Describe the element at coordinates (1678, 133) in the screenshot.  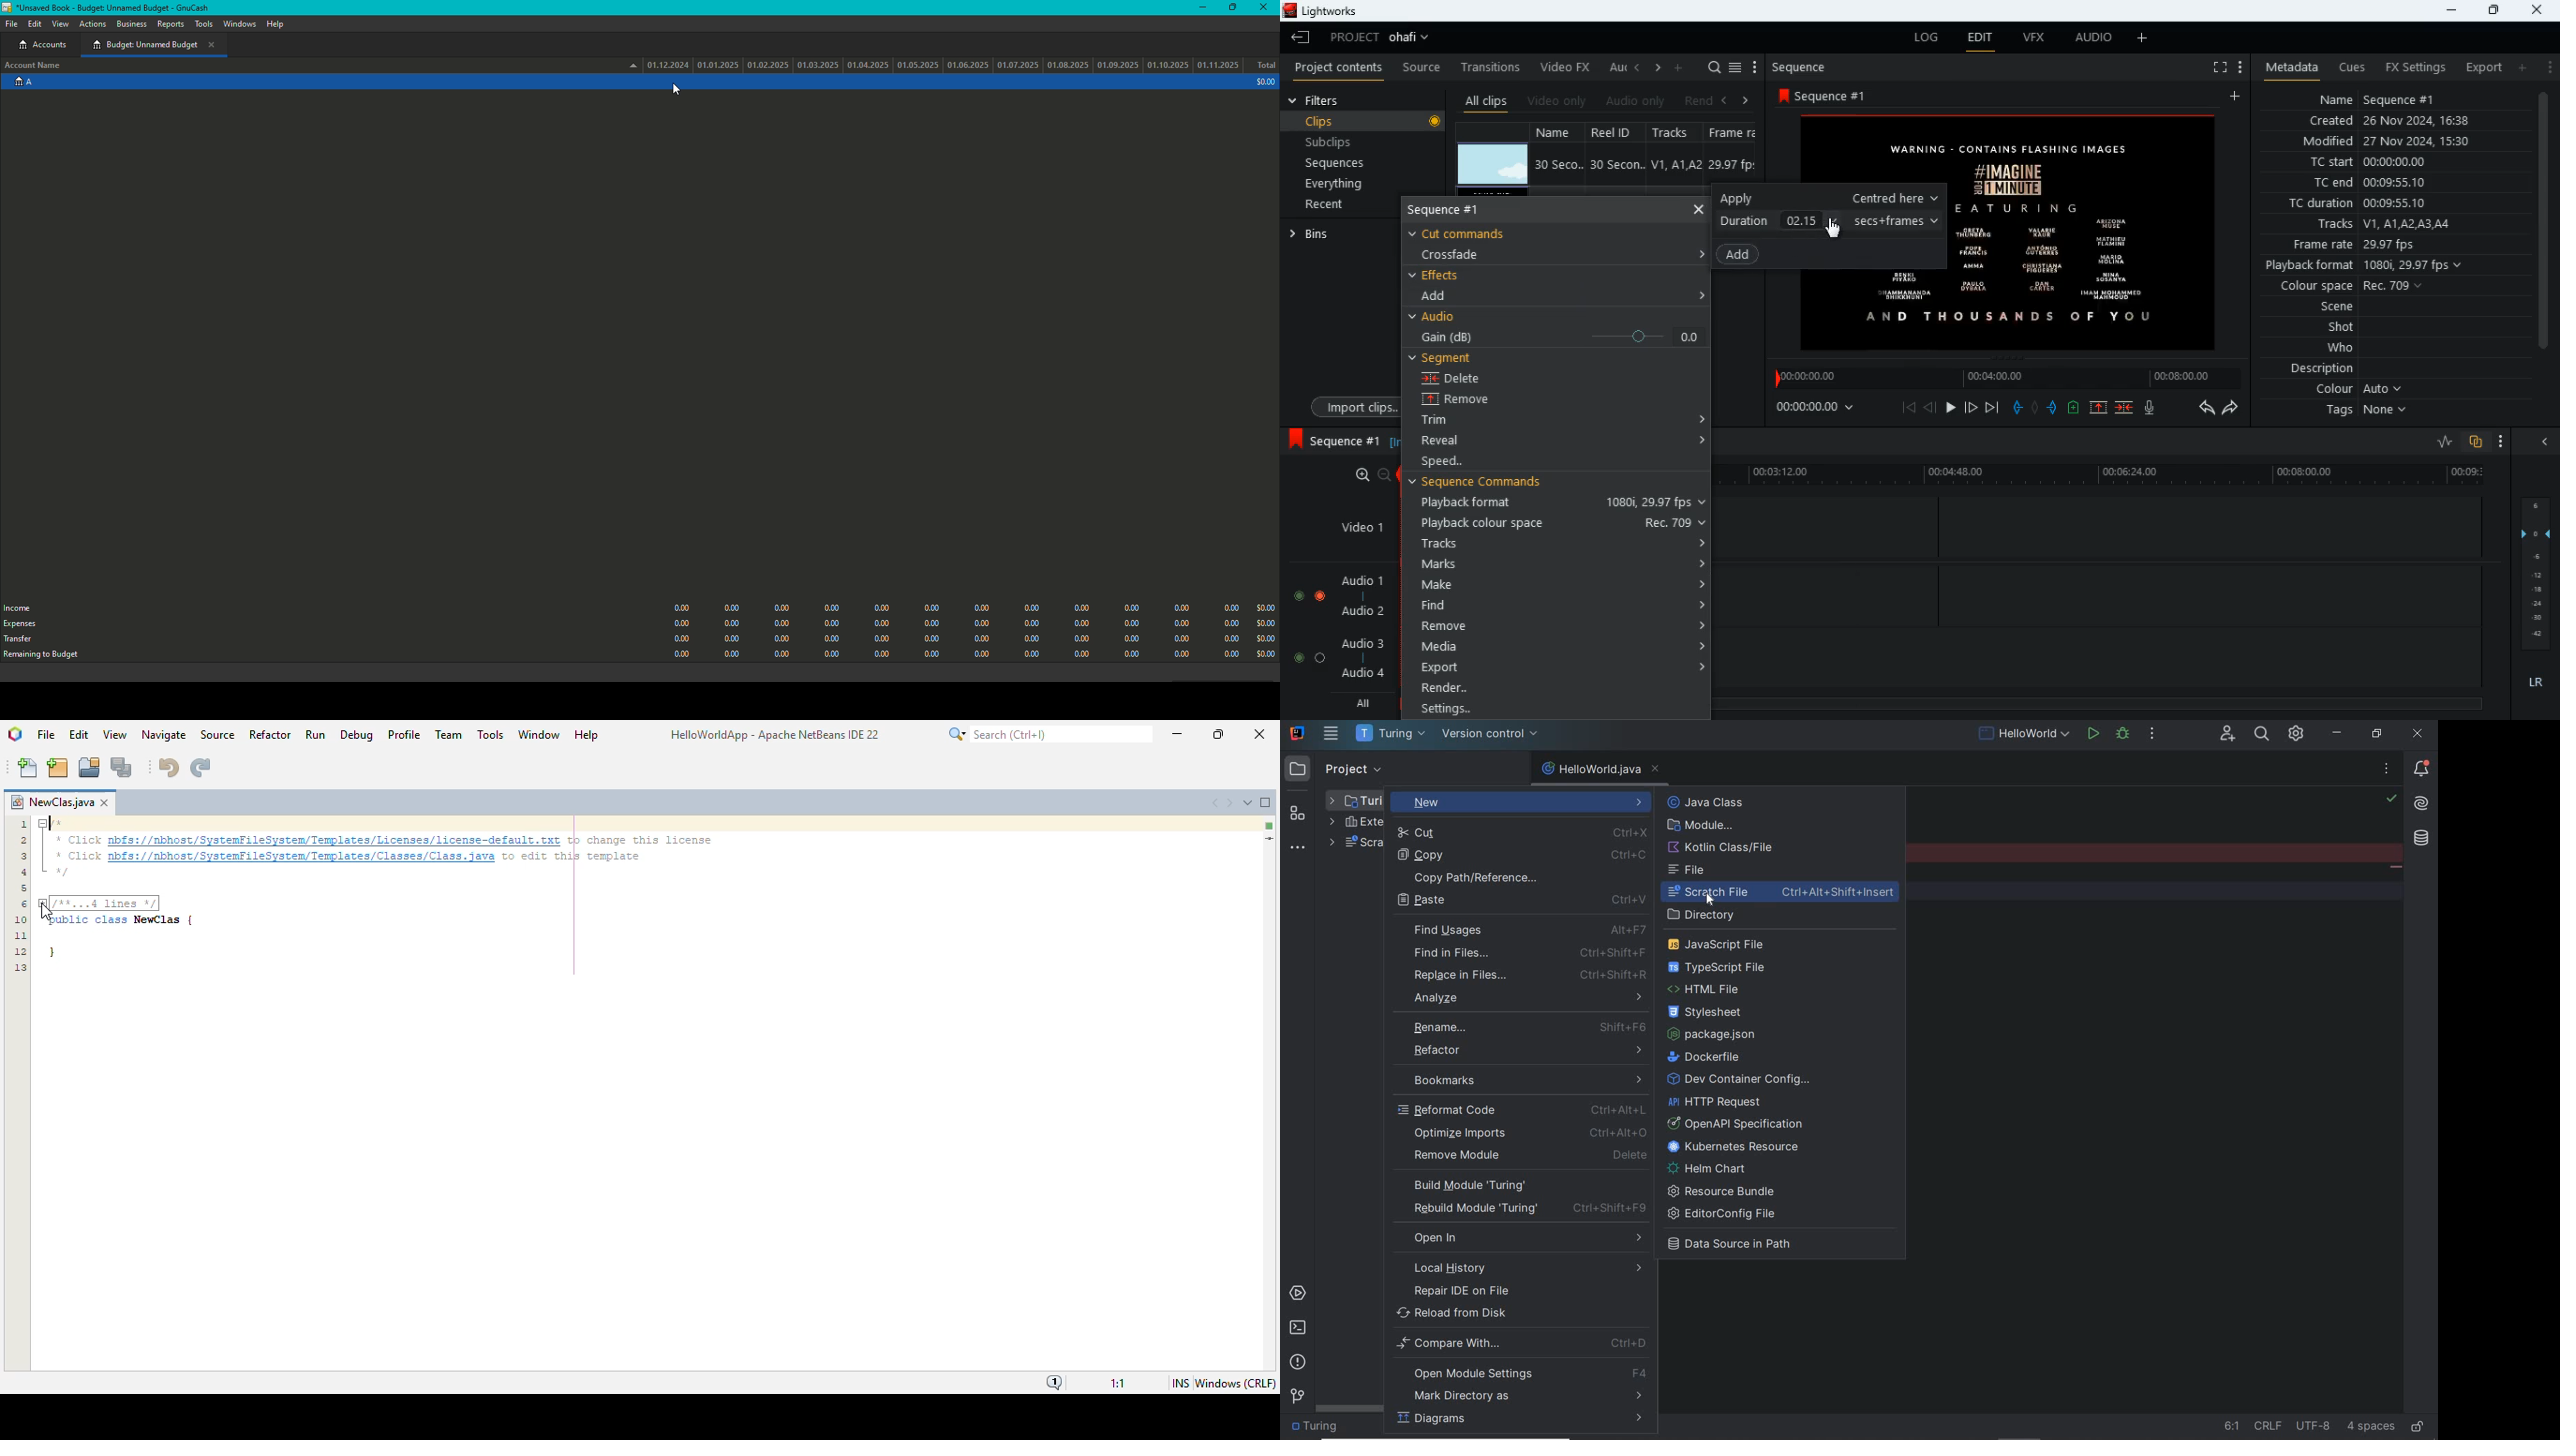
I see `tracks` at that location.